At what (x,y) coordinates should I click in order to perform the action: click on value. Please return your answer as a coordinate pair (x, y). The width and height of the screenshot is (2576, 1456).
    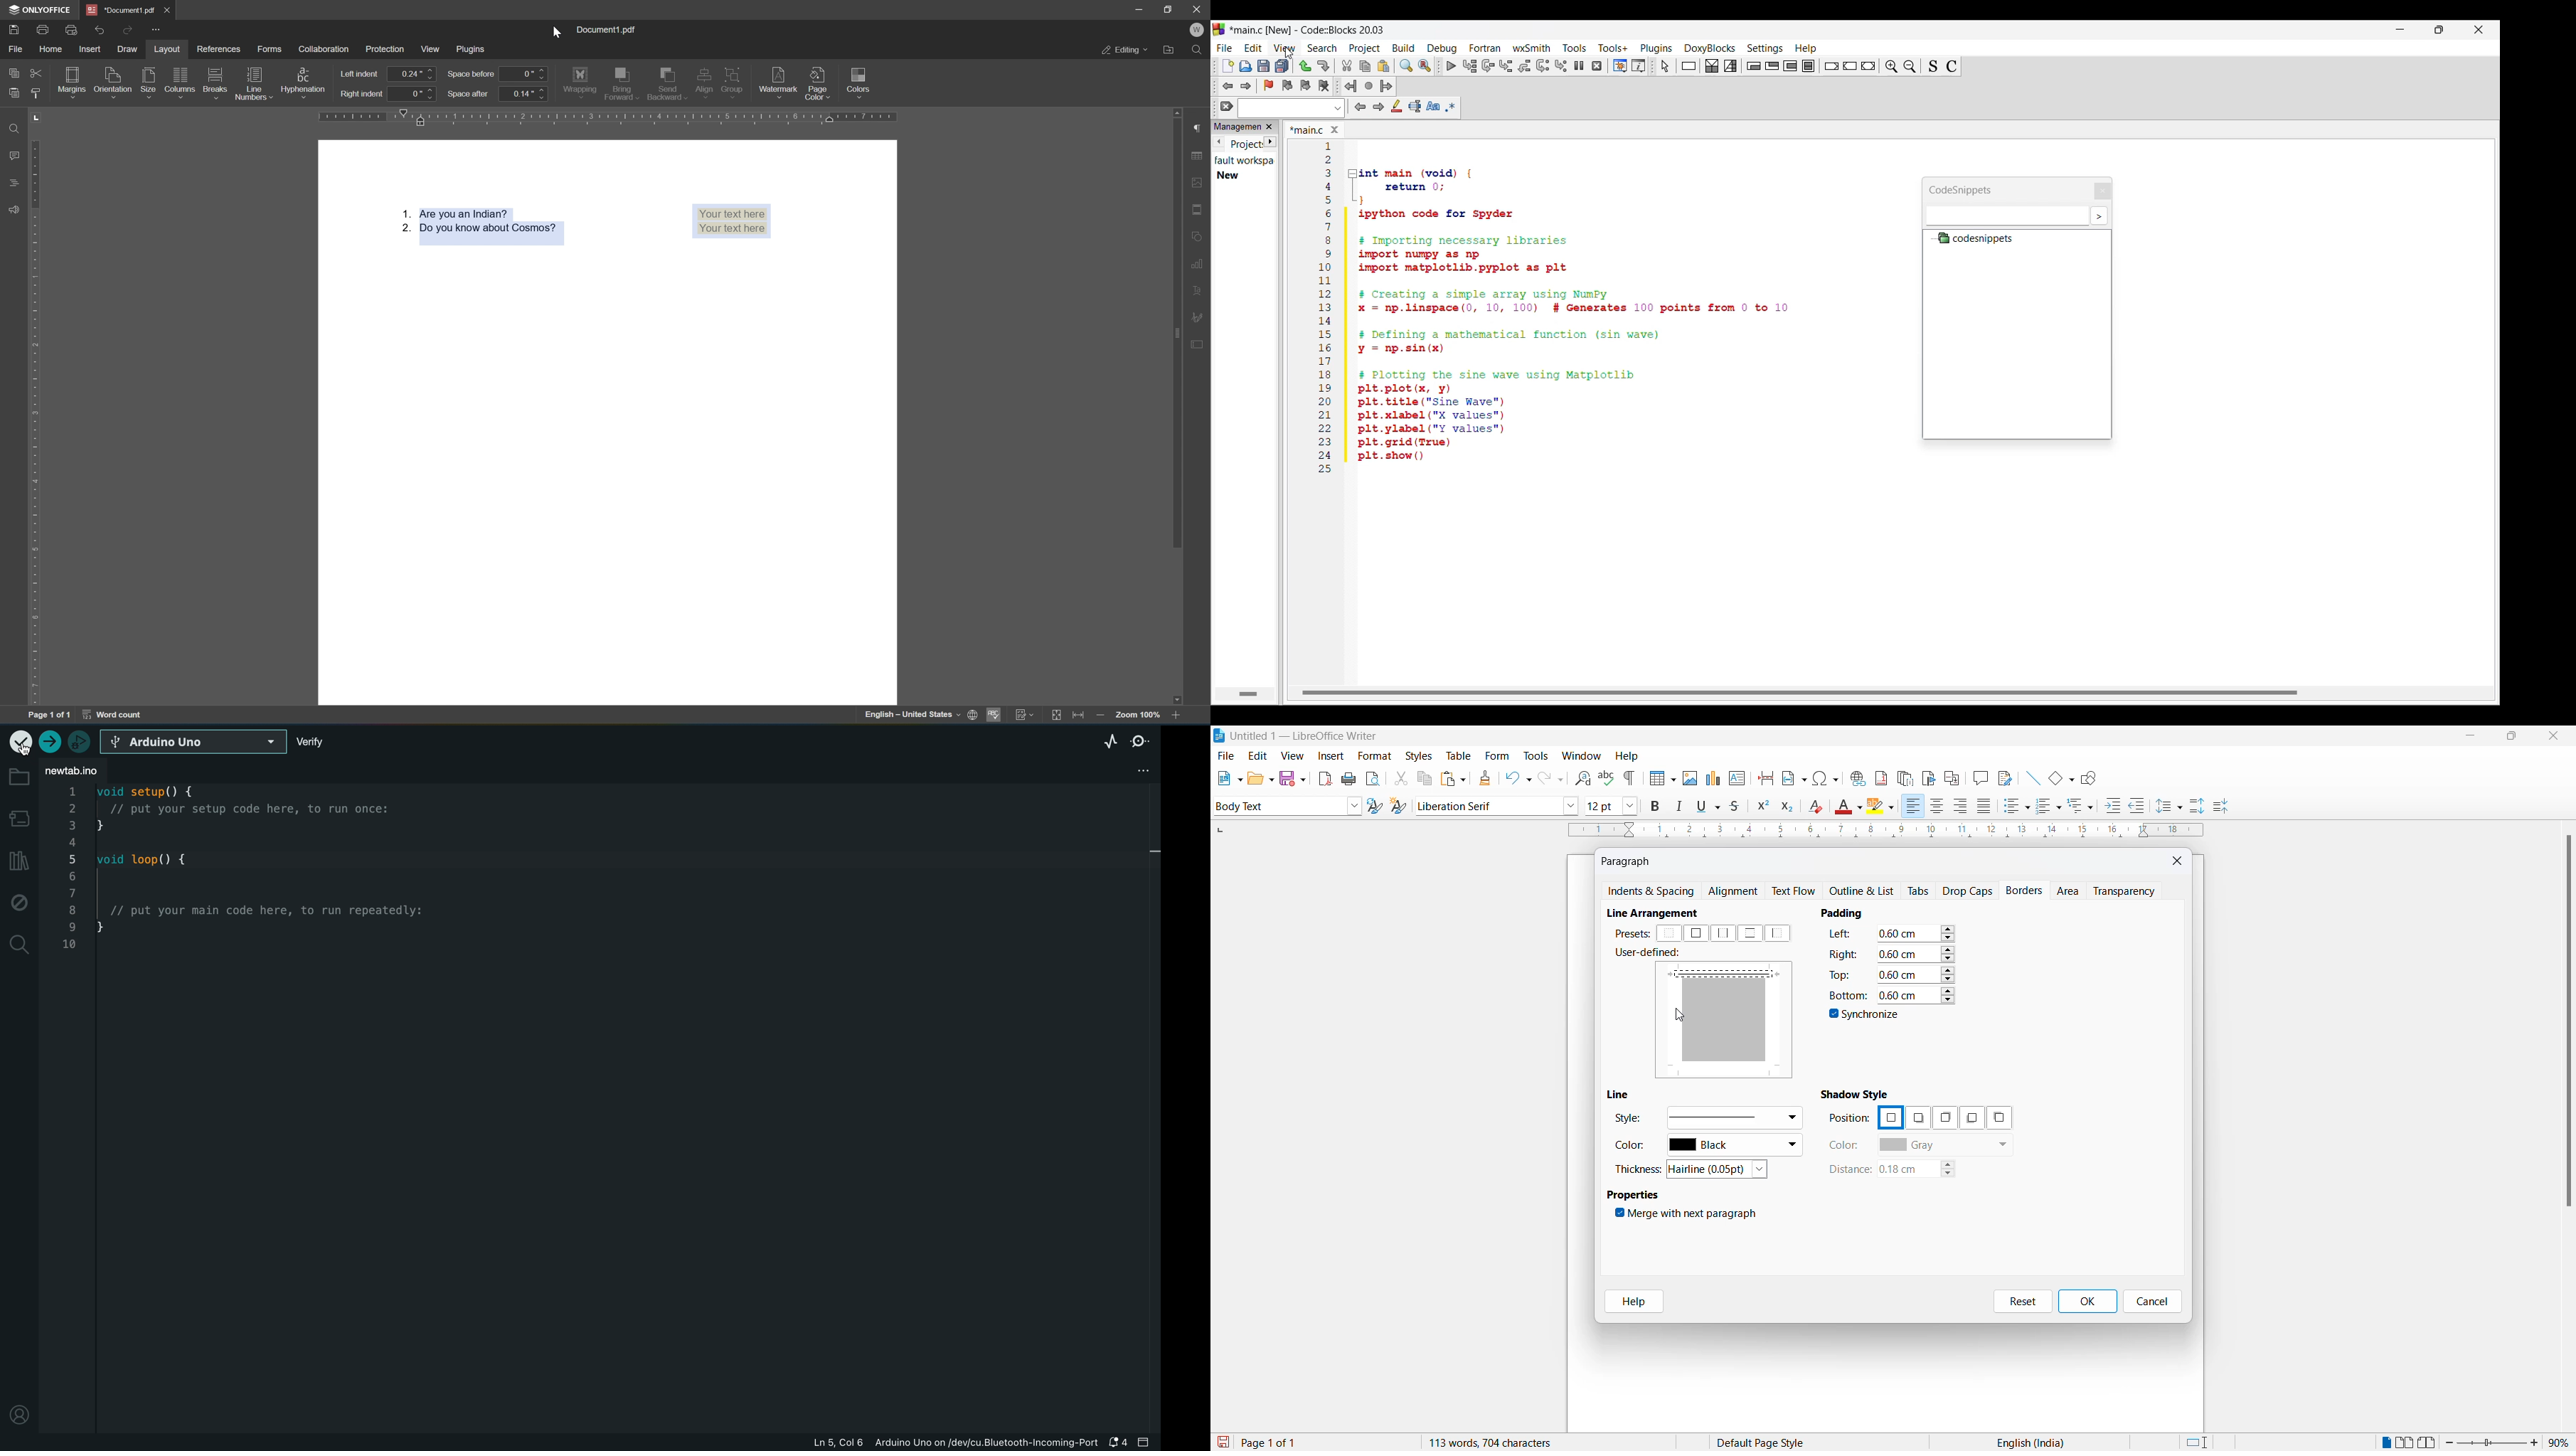
    Looking at the image, I should click on (1916, 933).